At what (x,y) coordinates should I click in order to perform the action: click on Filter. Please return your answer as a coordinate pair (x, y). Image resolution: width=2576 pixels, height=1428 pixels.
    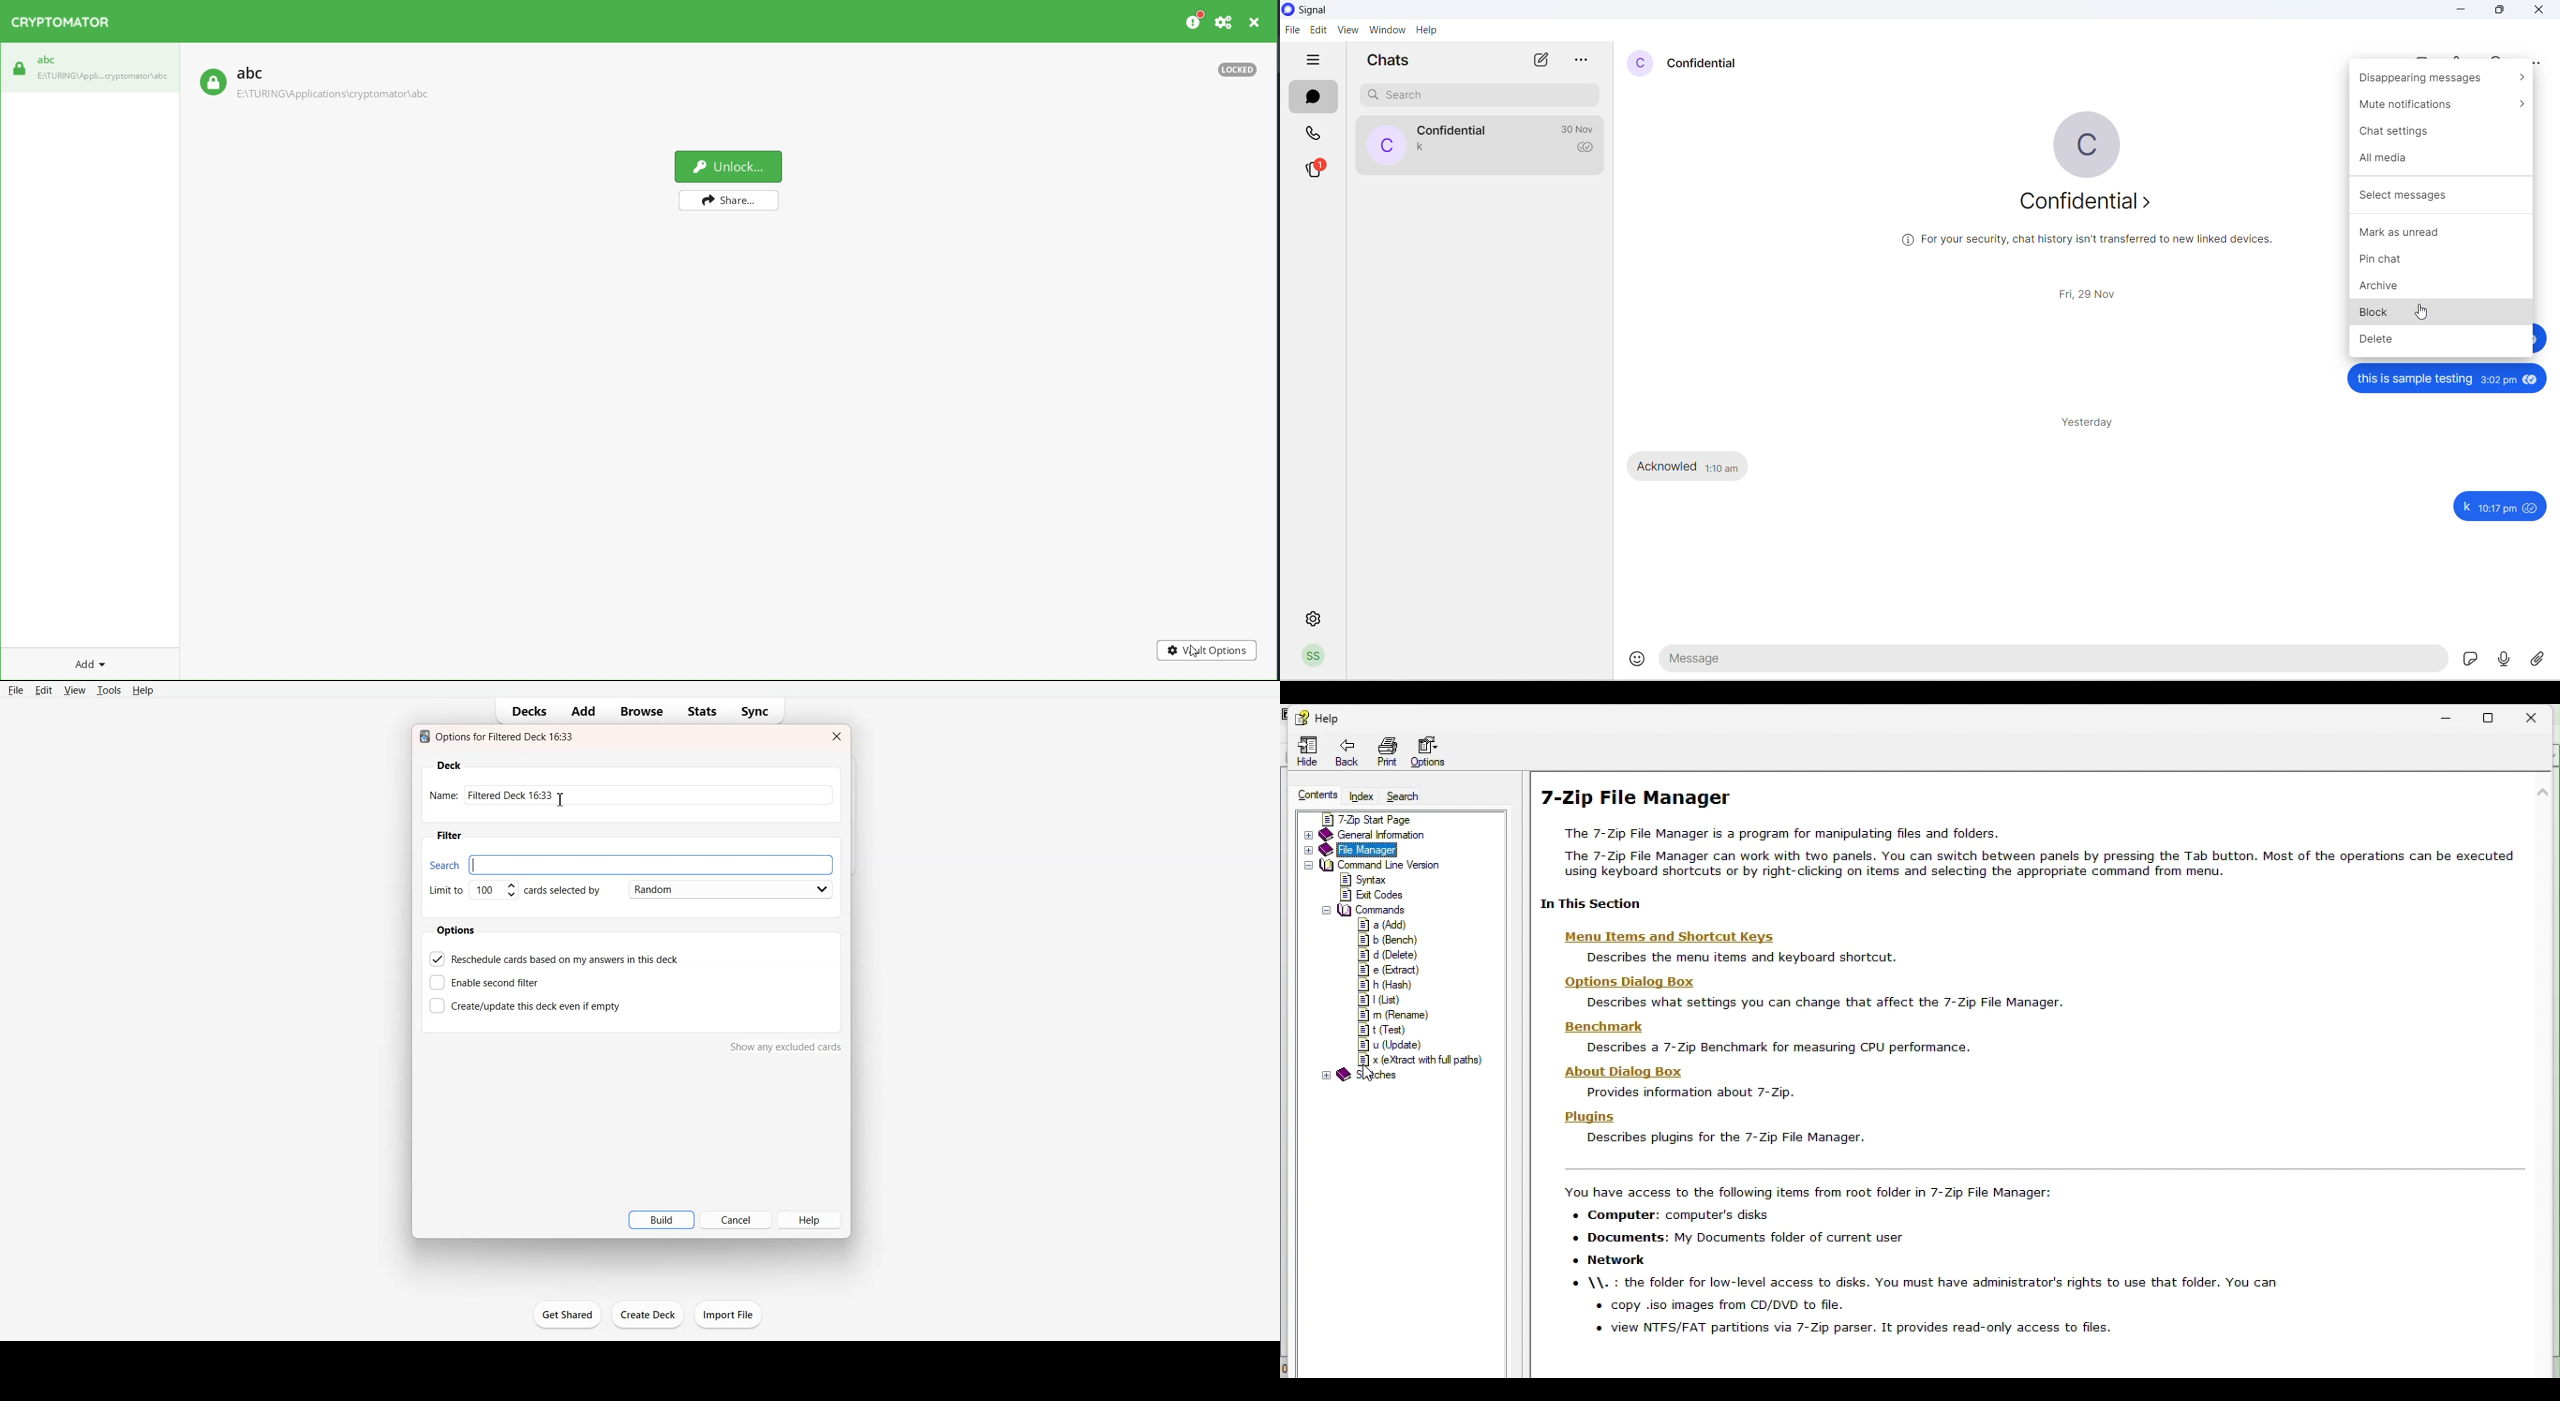
    Looking at the image, I should click on (449, 836).